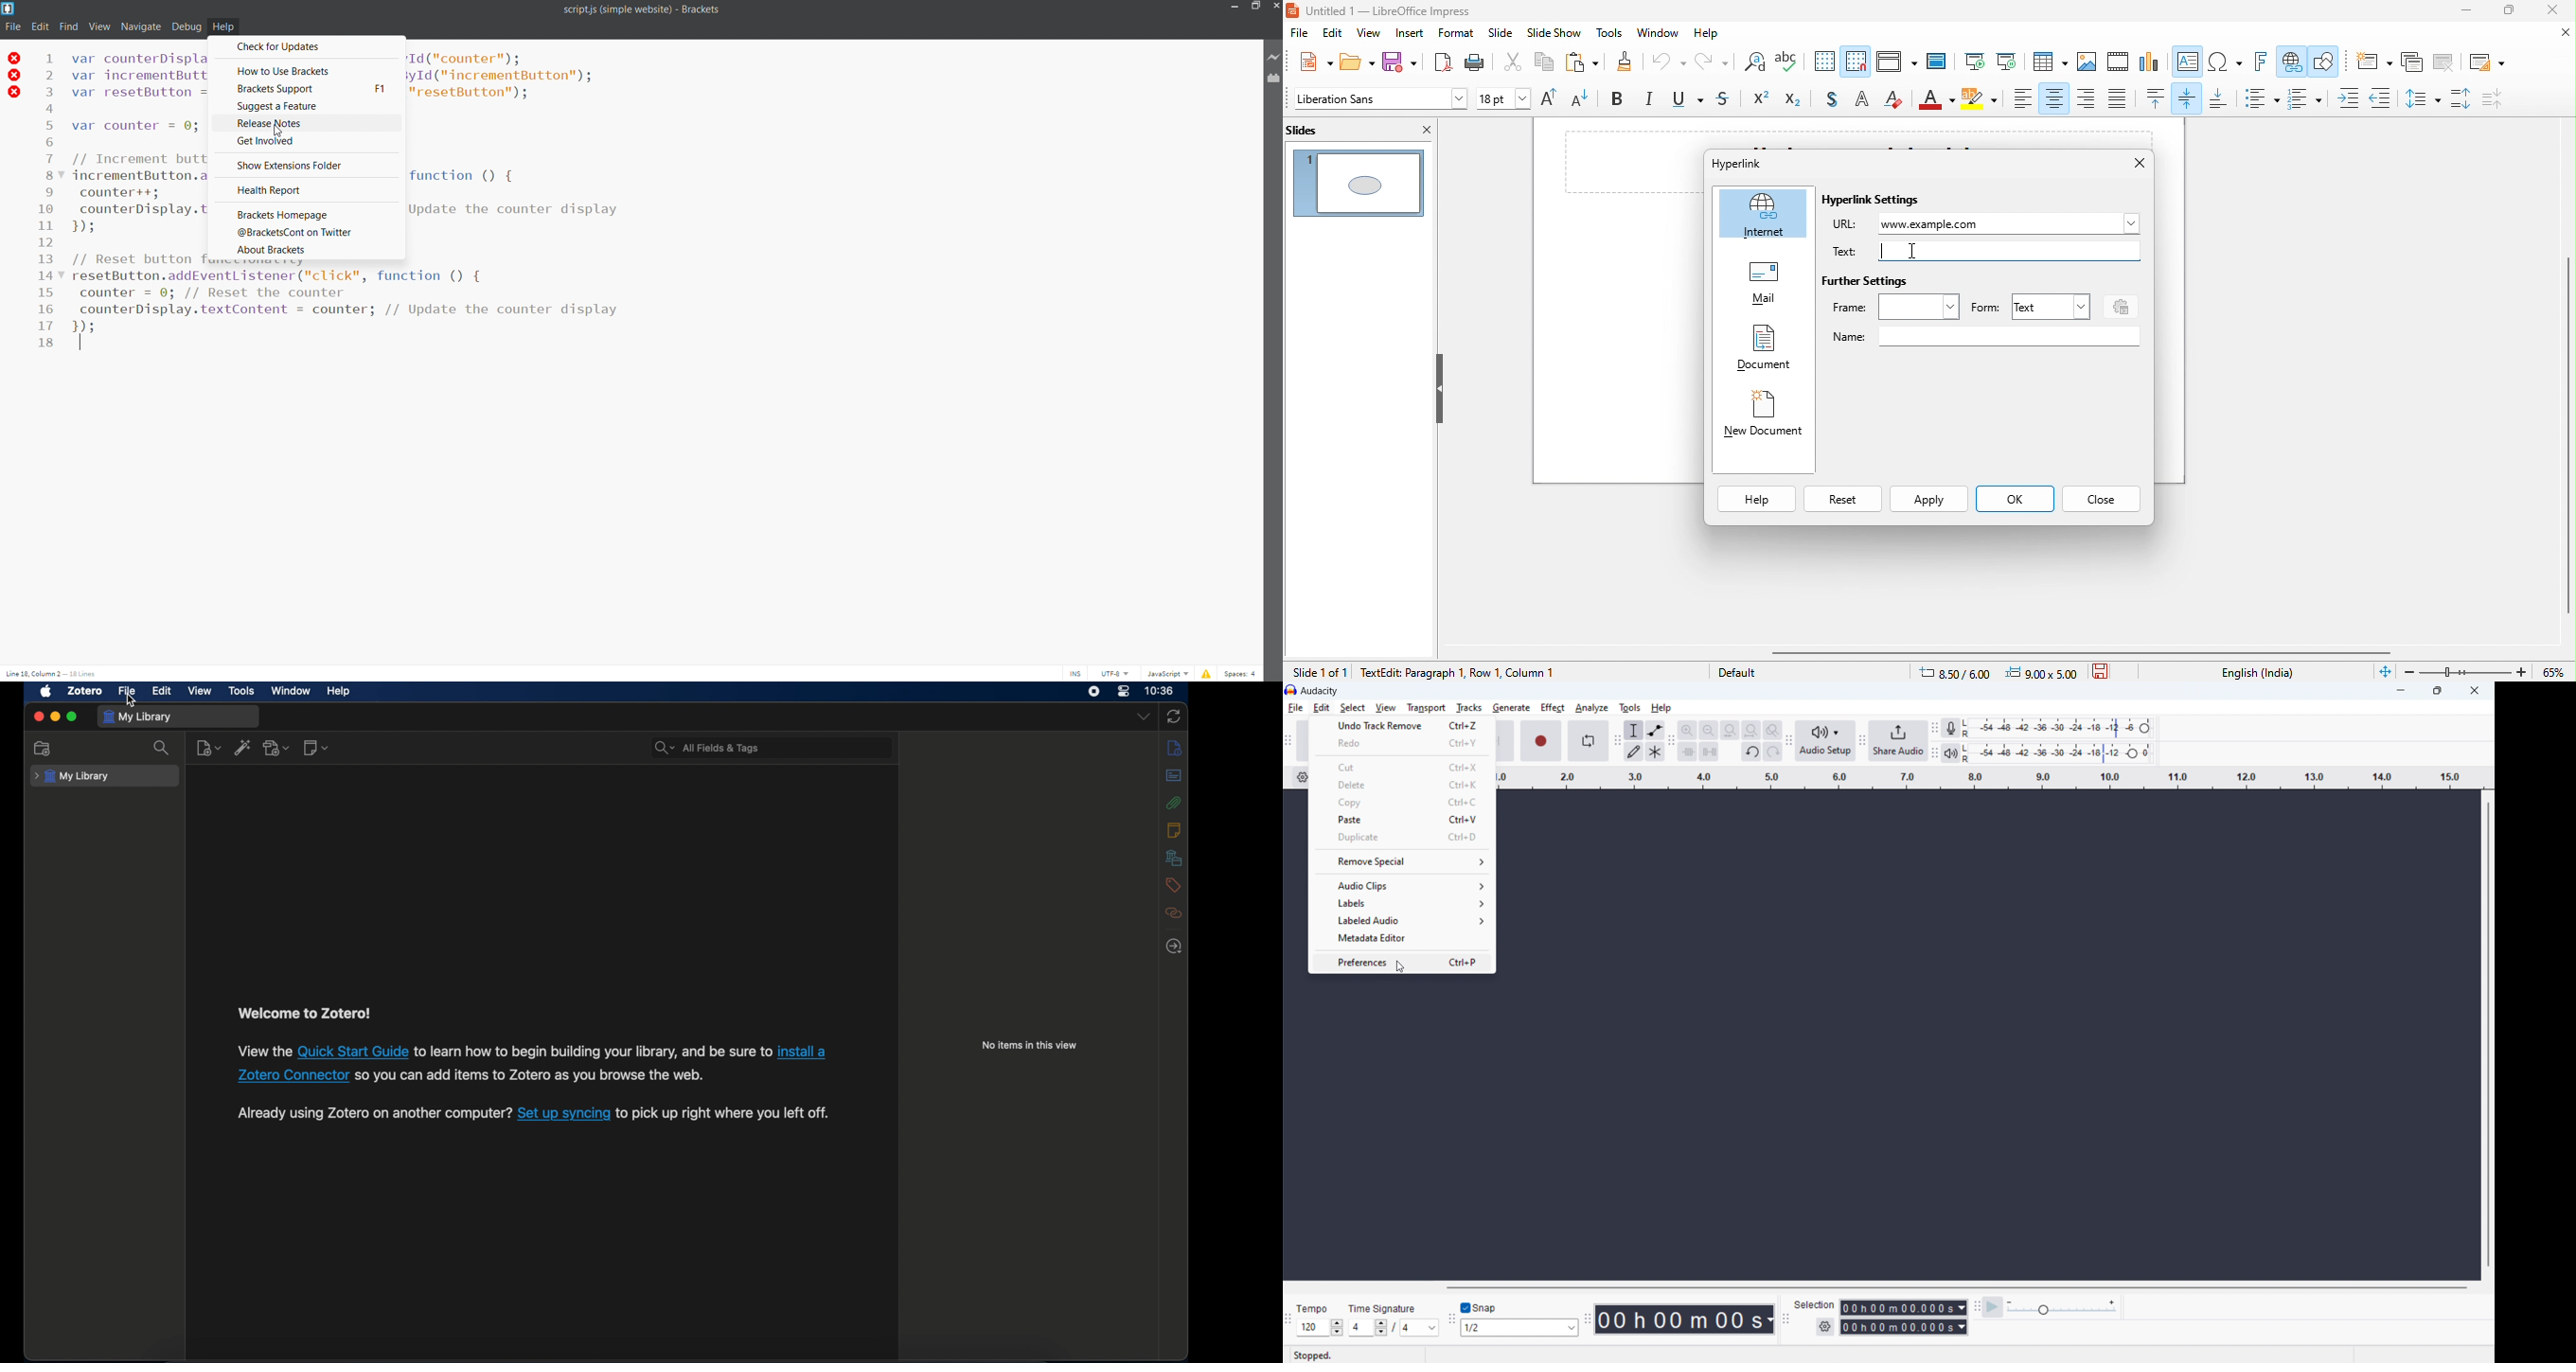 This screenshot has width=2576, height=1372. What do you see at coordinates (1401, 765) in the screenshot?
I see `cut` at bounding box center [1401, 765].